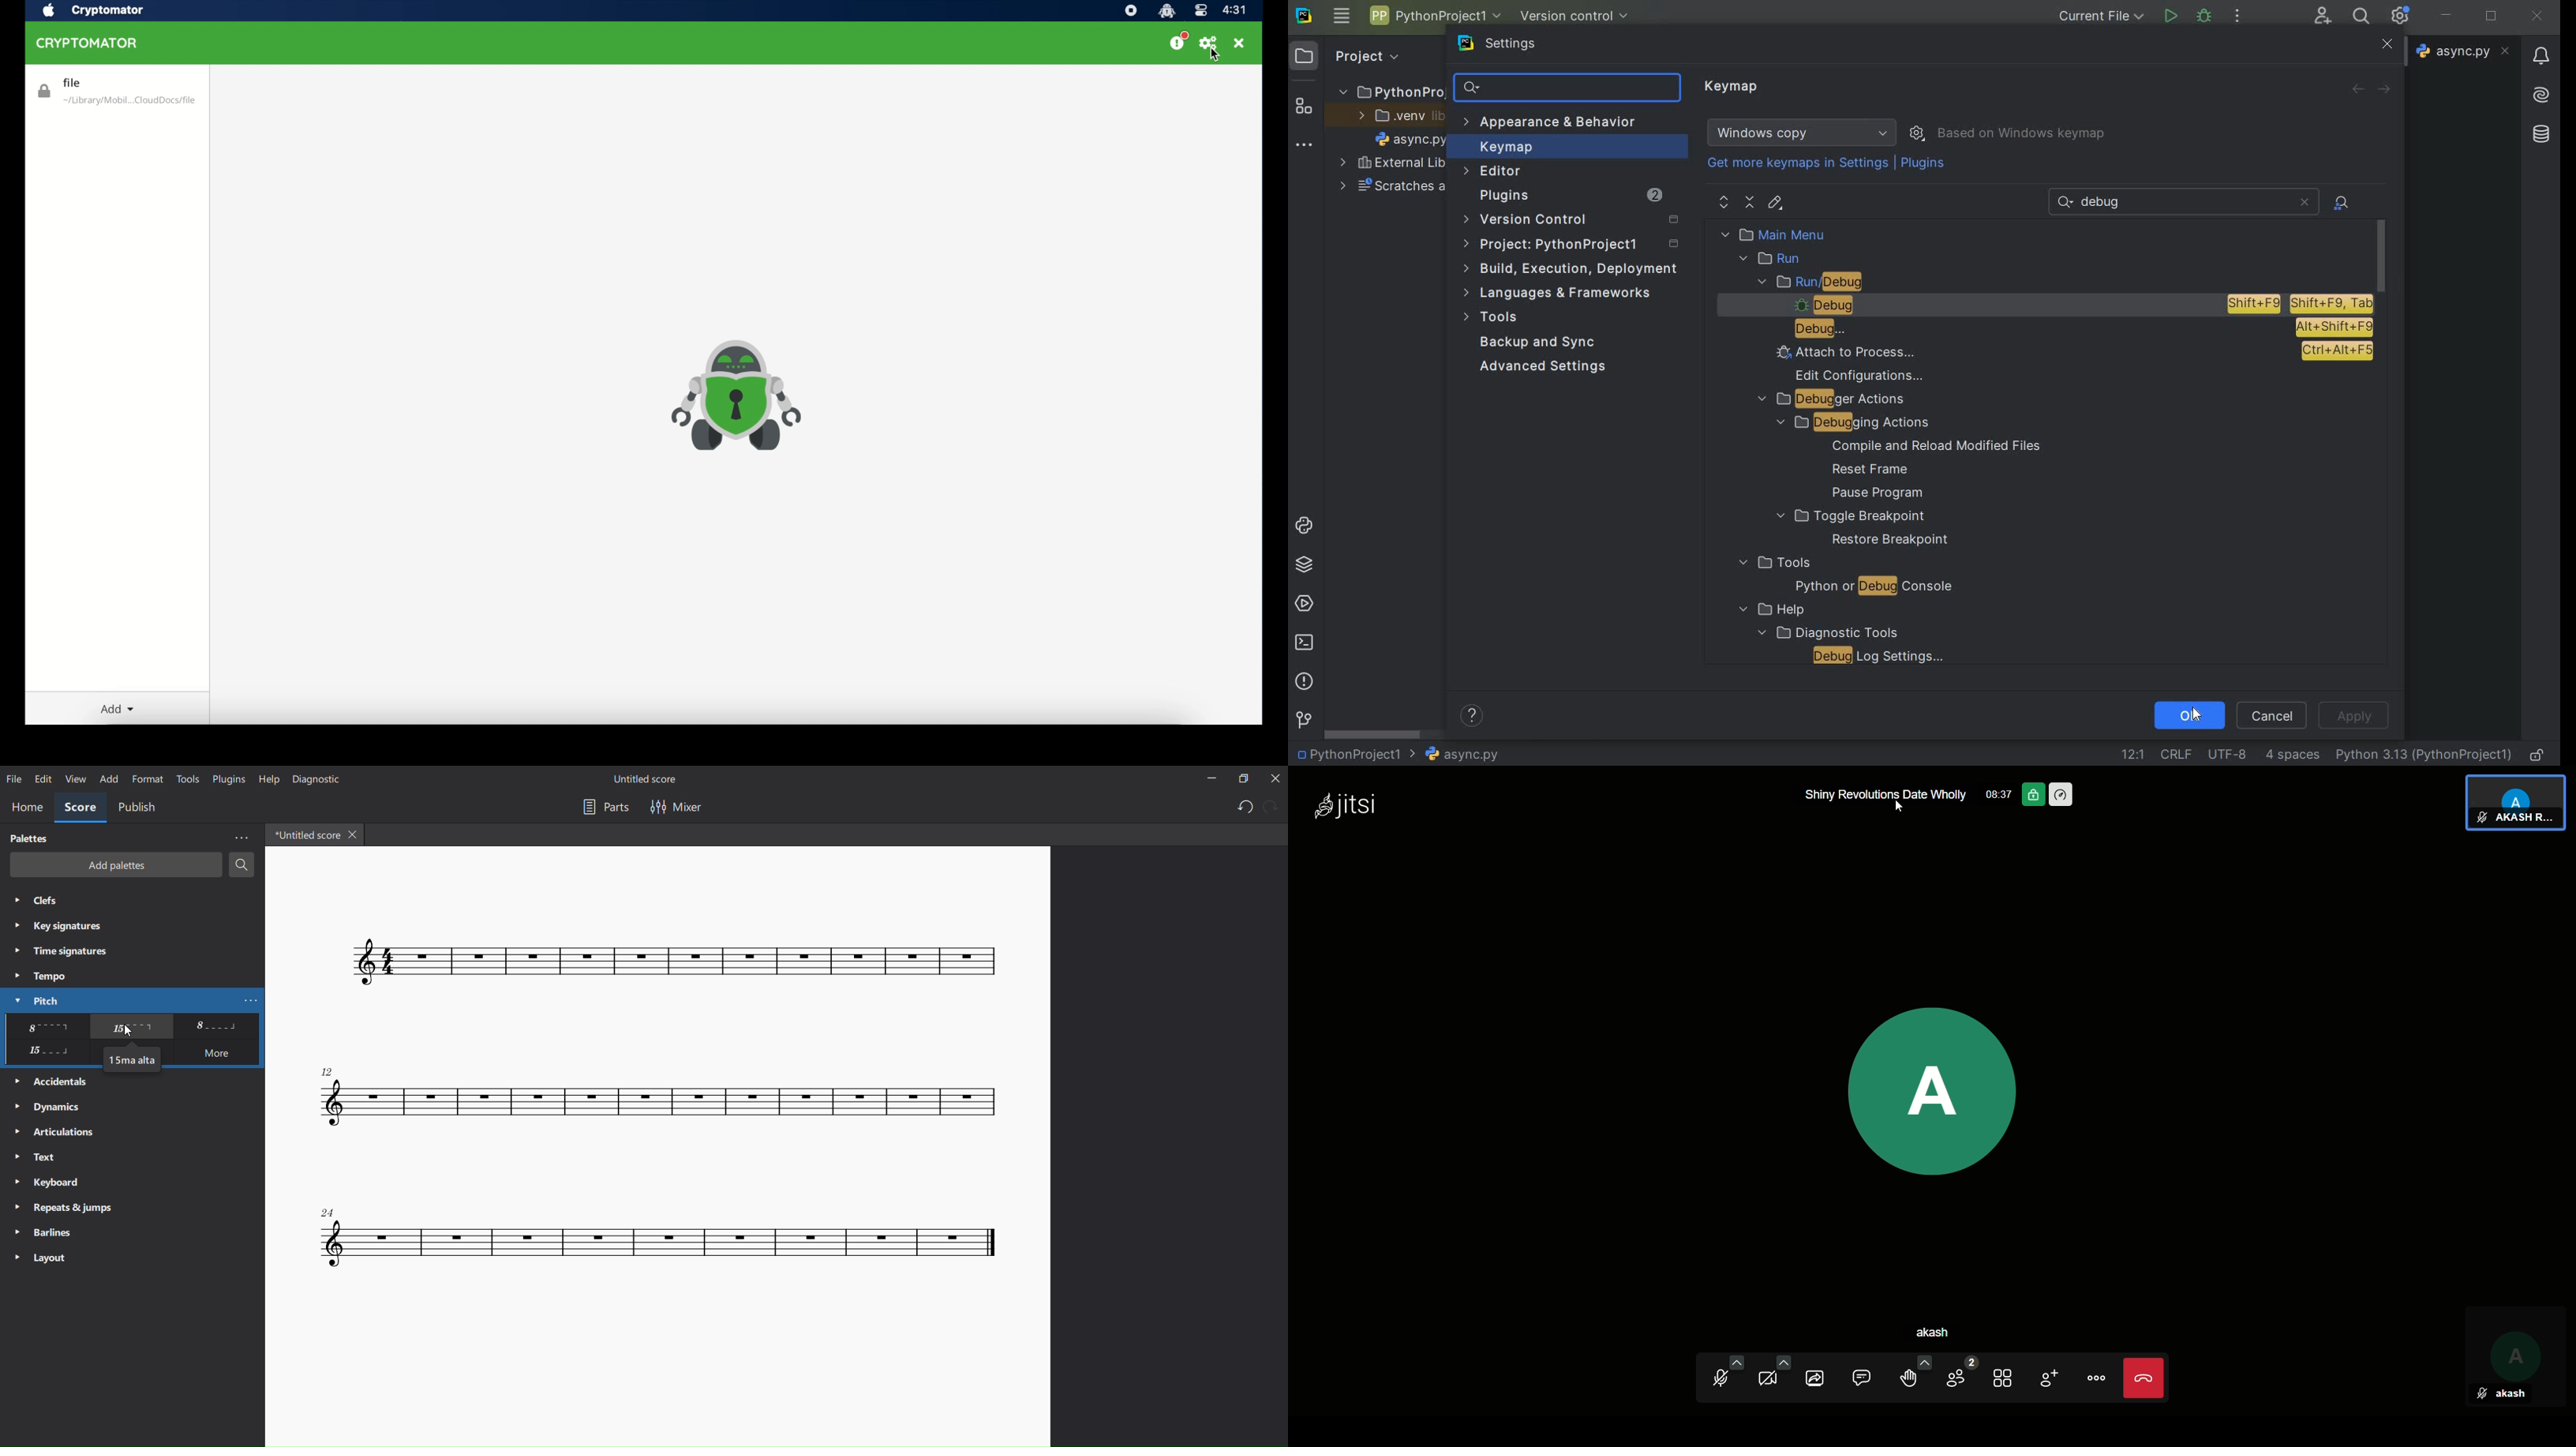 Image resolution: width=2576 pixels, height=1456 pixels. Describe the element at coordinates (1243, 807) in the screenshot. I see `undo` at that location.